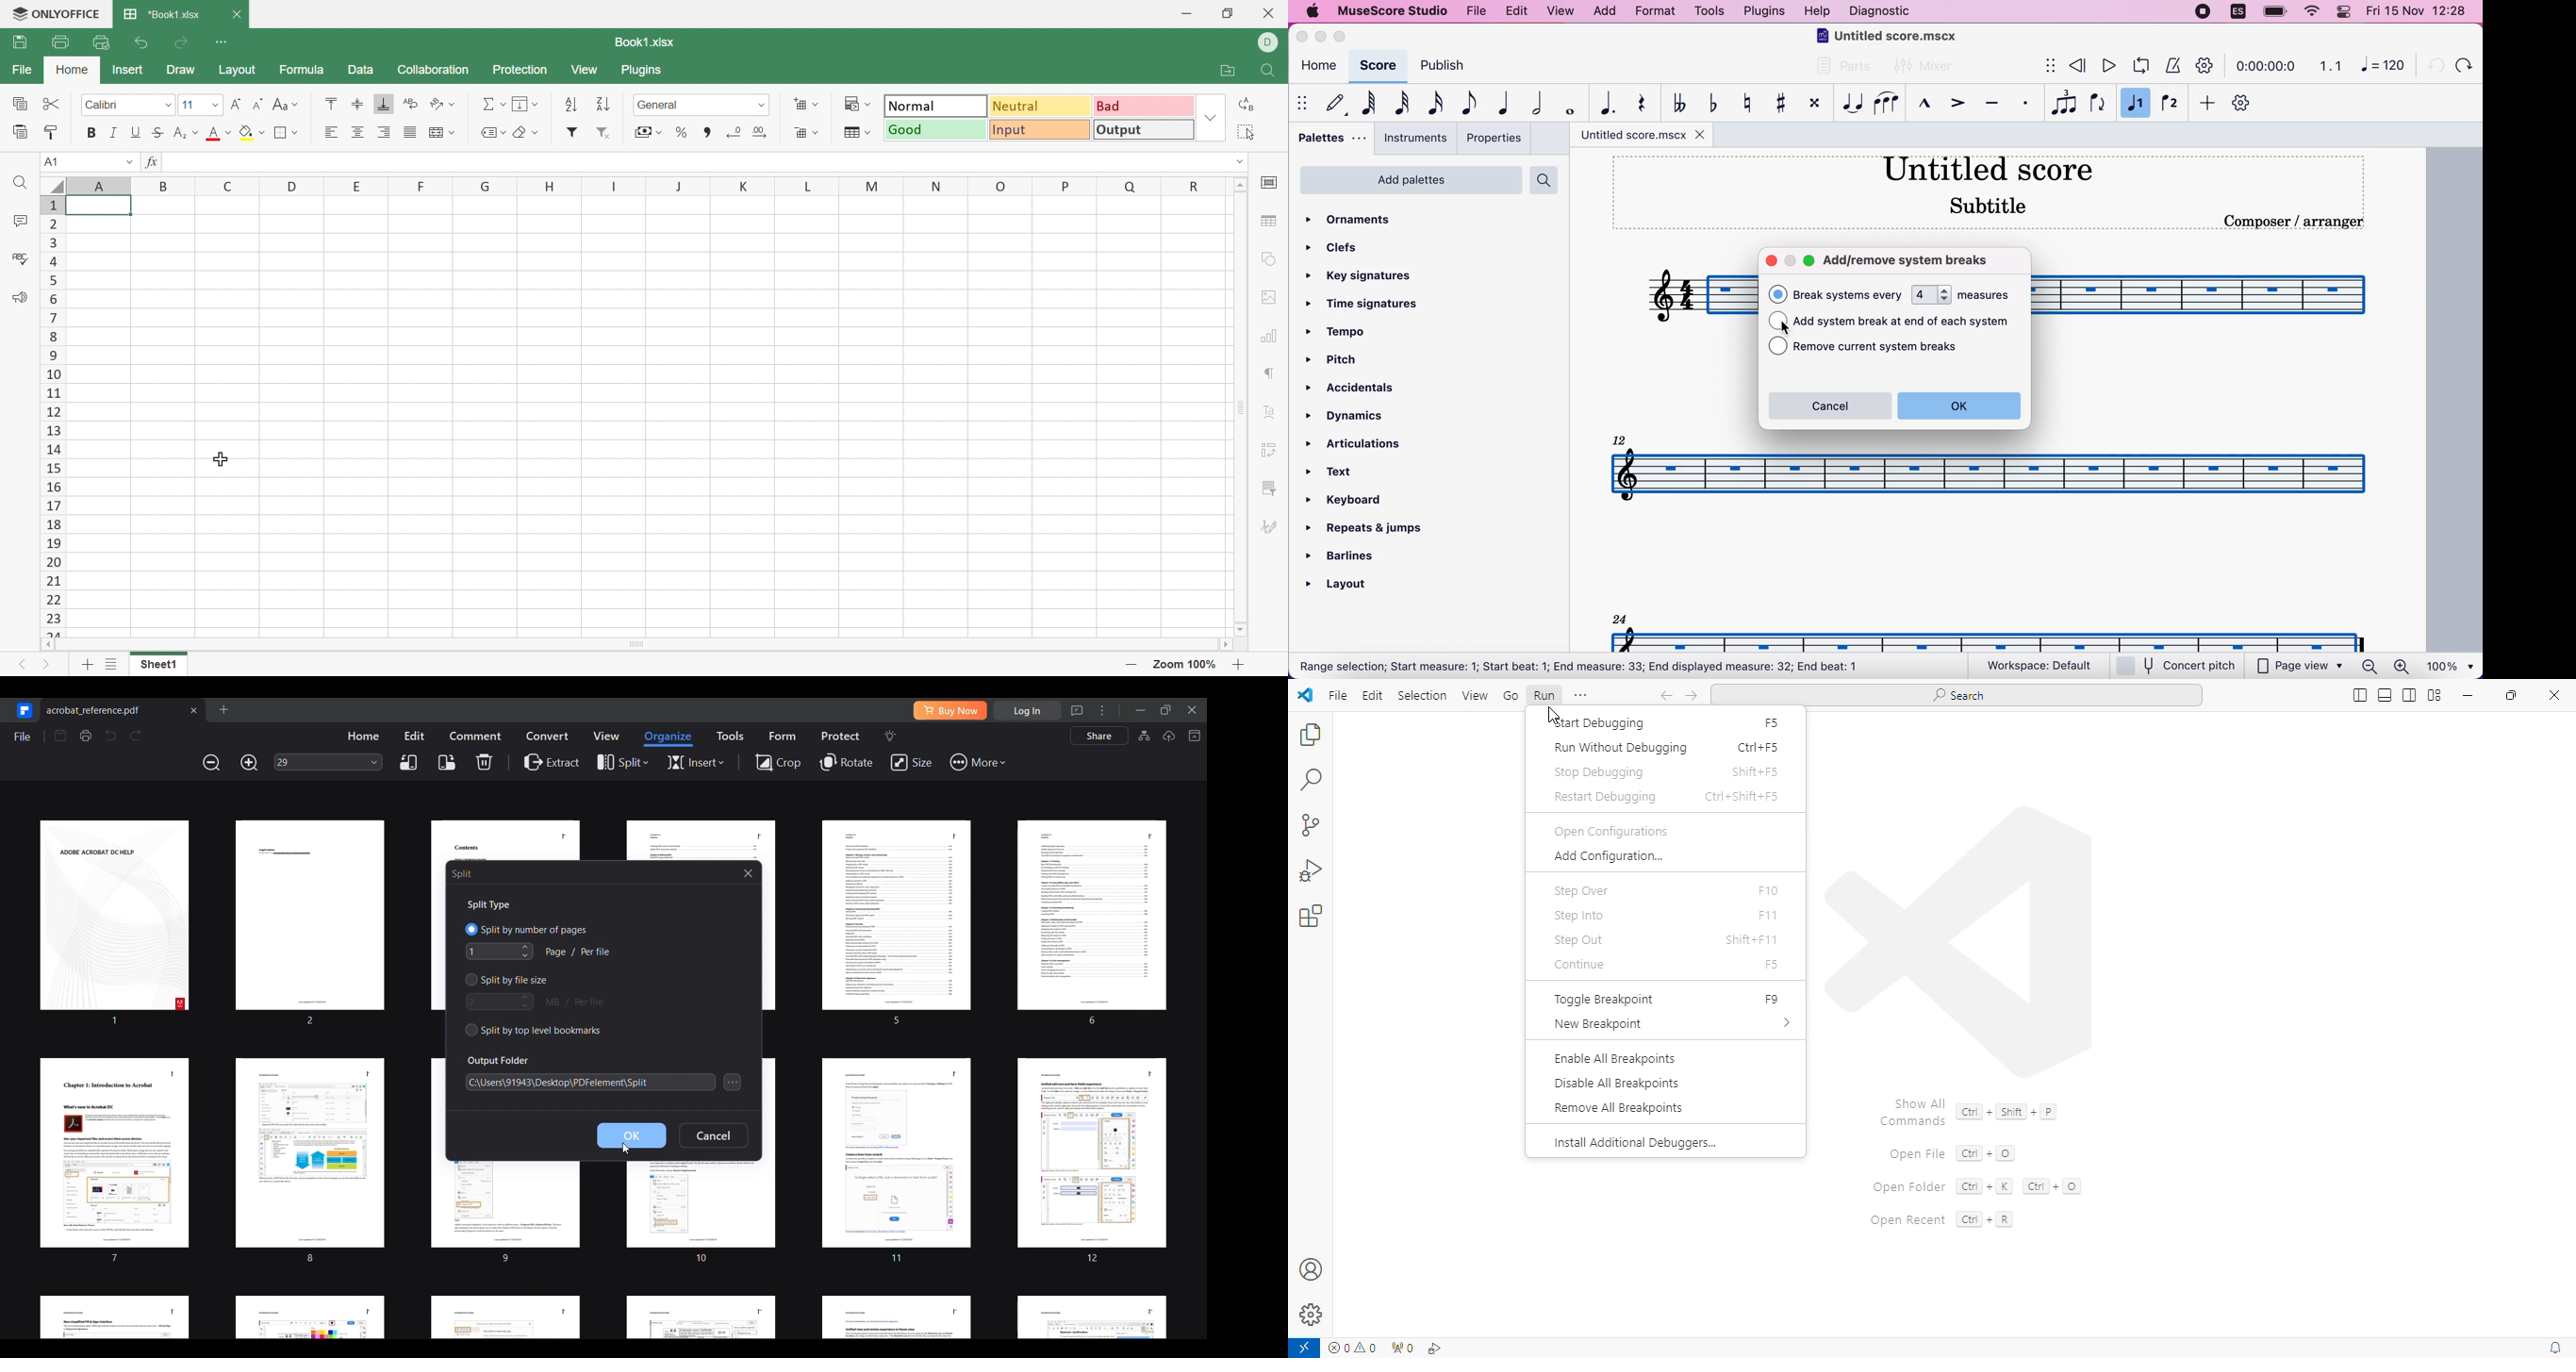 This screenshot has width=2576, height=1372. I want to click on Increment font size, so click(236, 103).